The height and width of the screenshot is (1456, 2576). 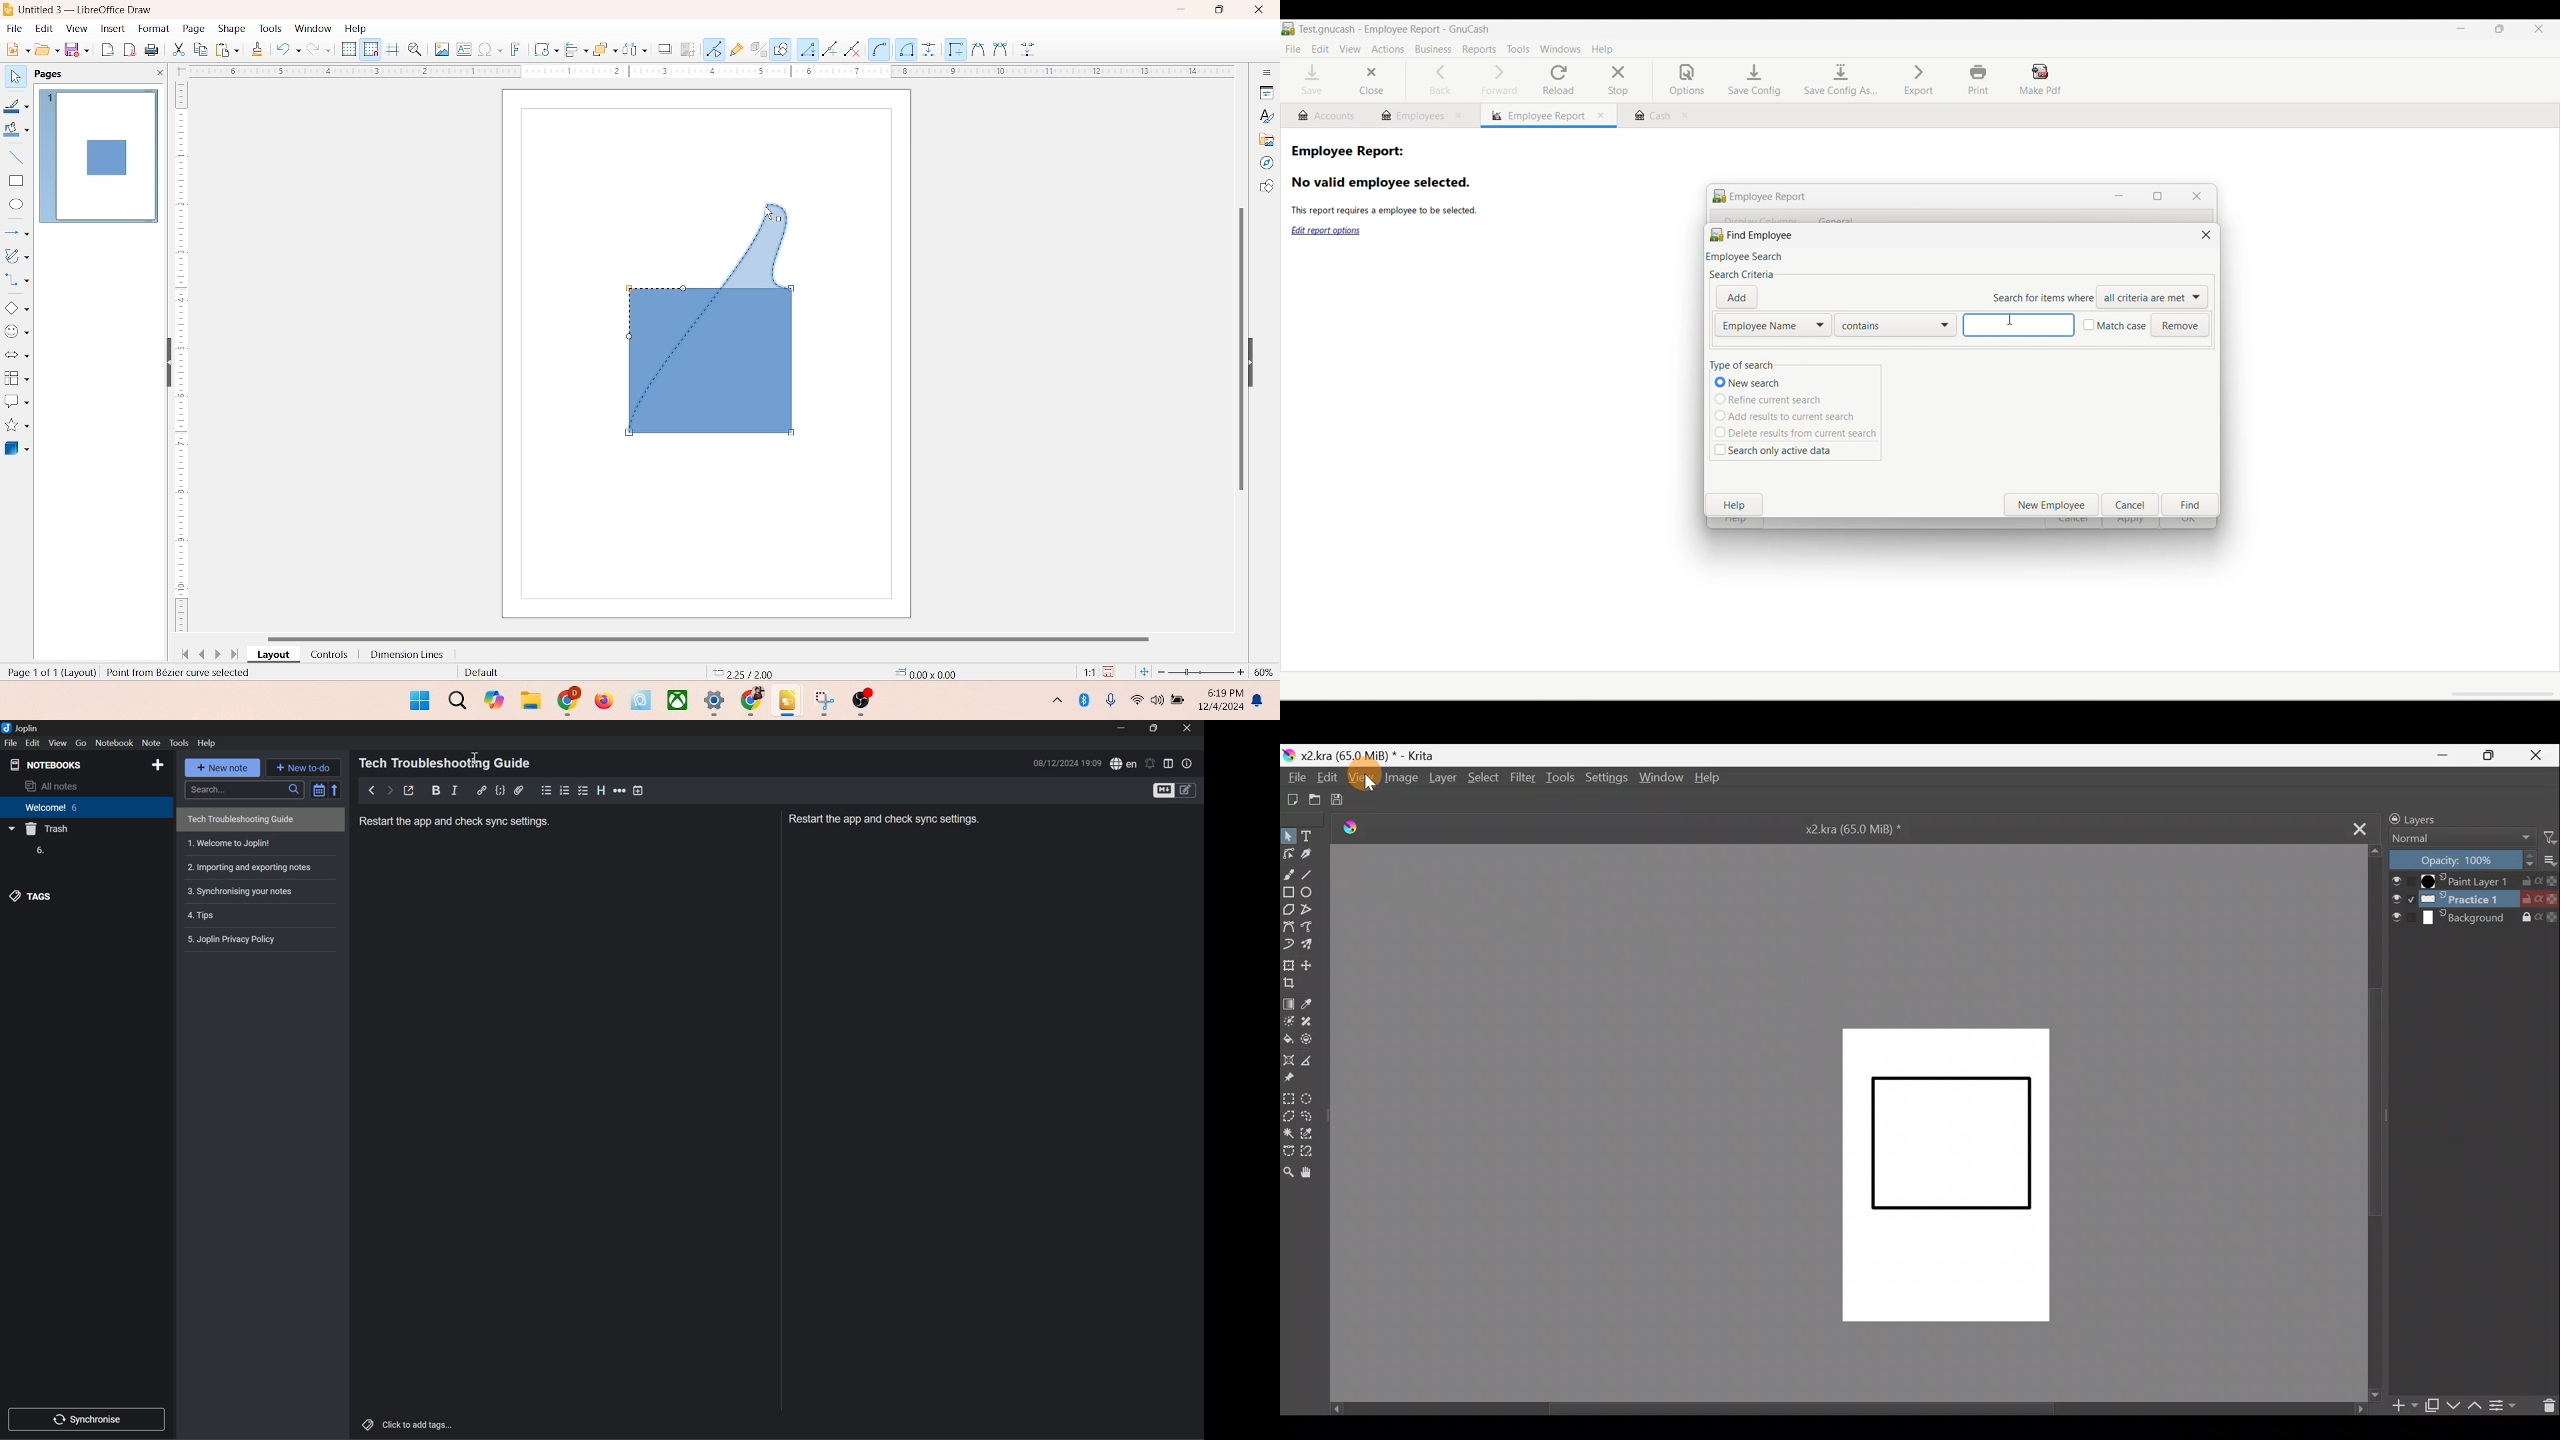 I want to click on Insert/edit link, so click(x=481, y=790).